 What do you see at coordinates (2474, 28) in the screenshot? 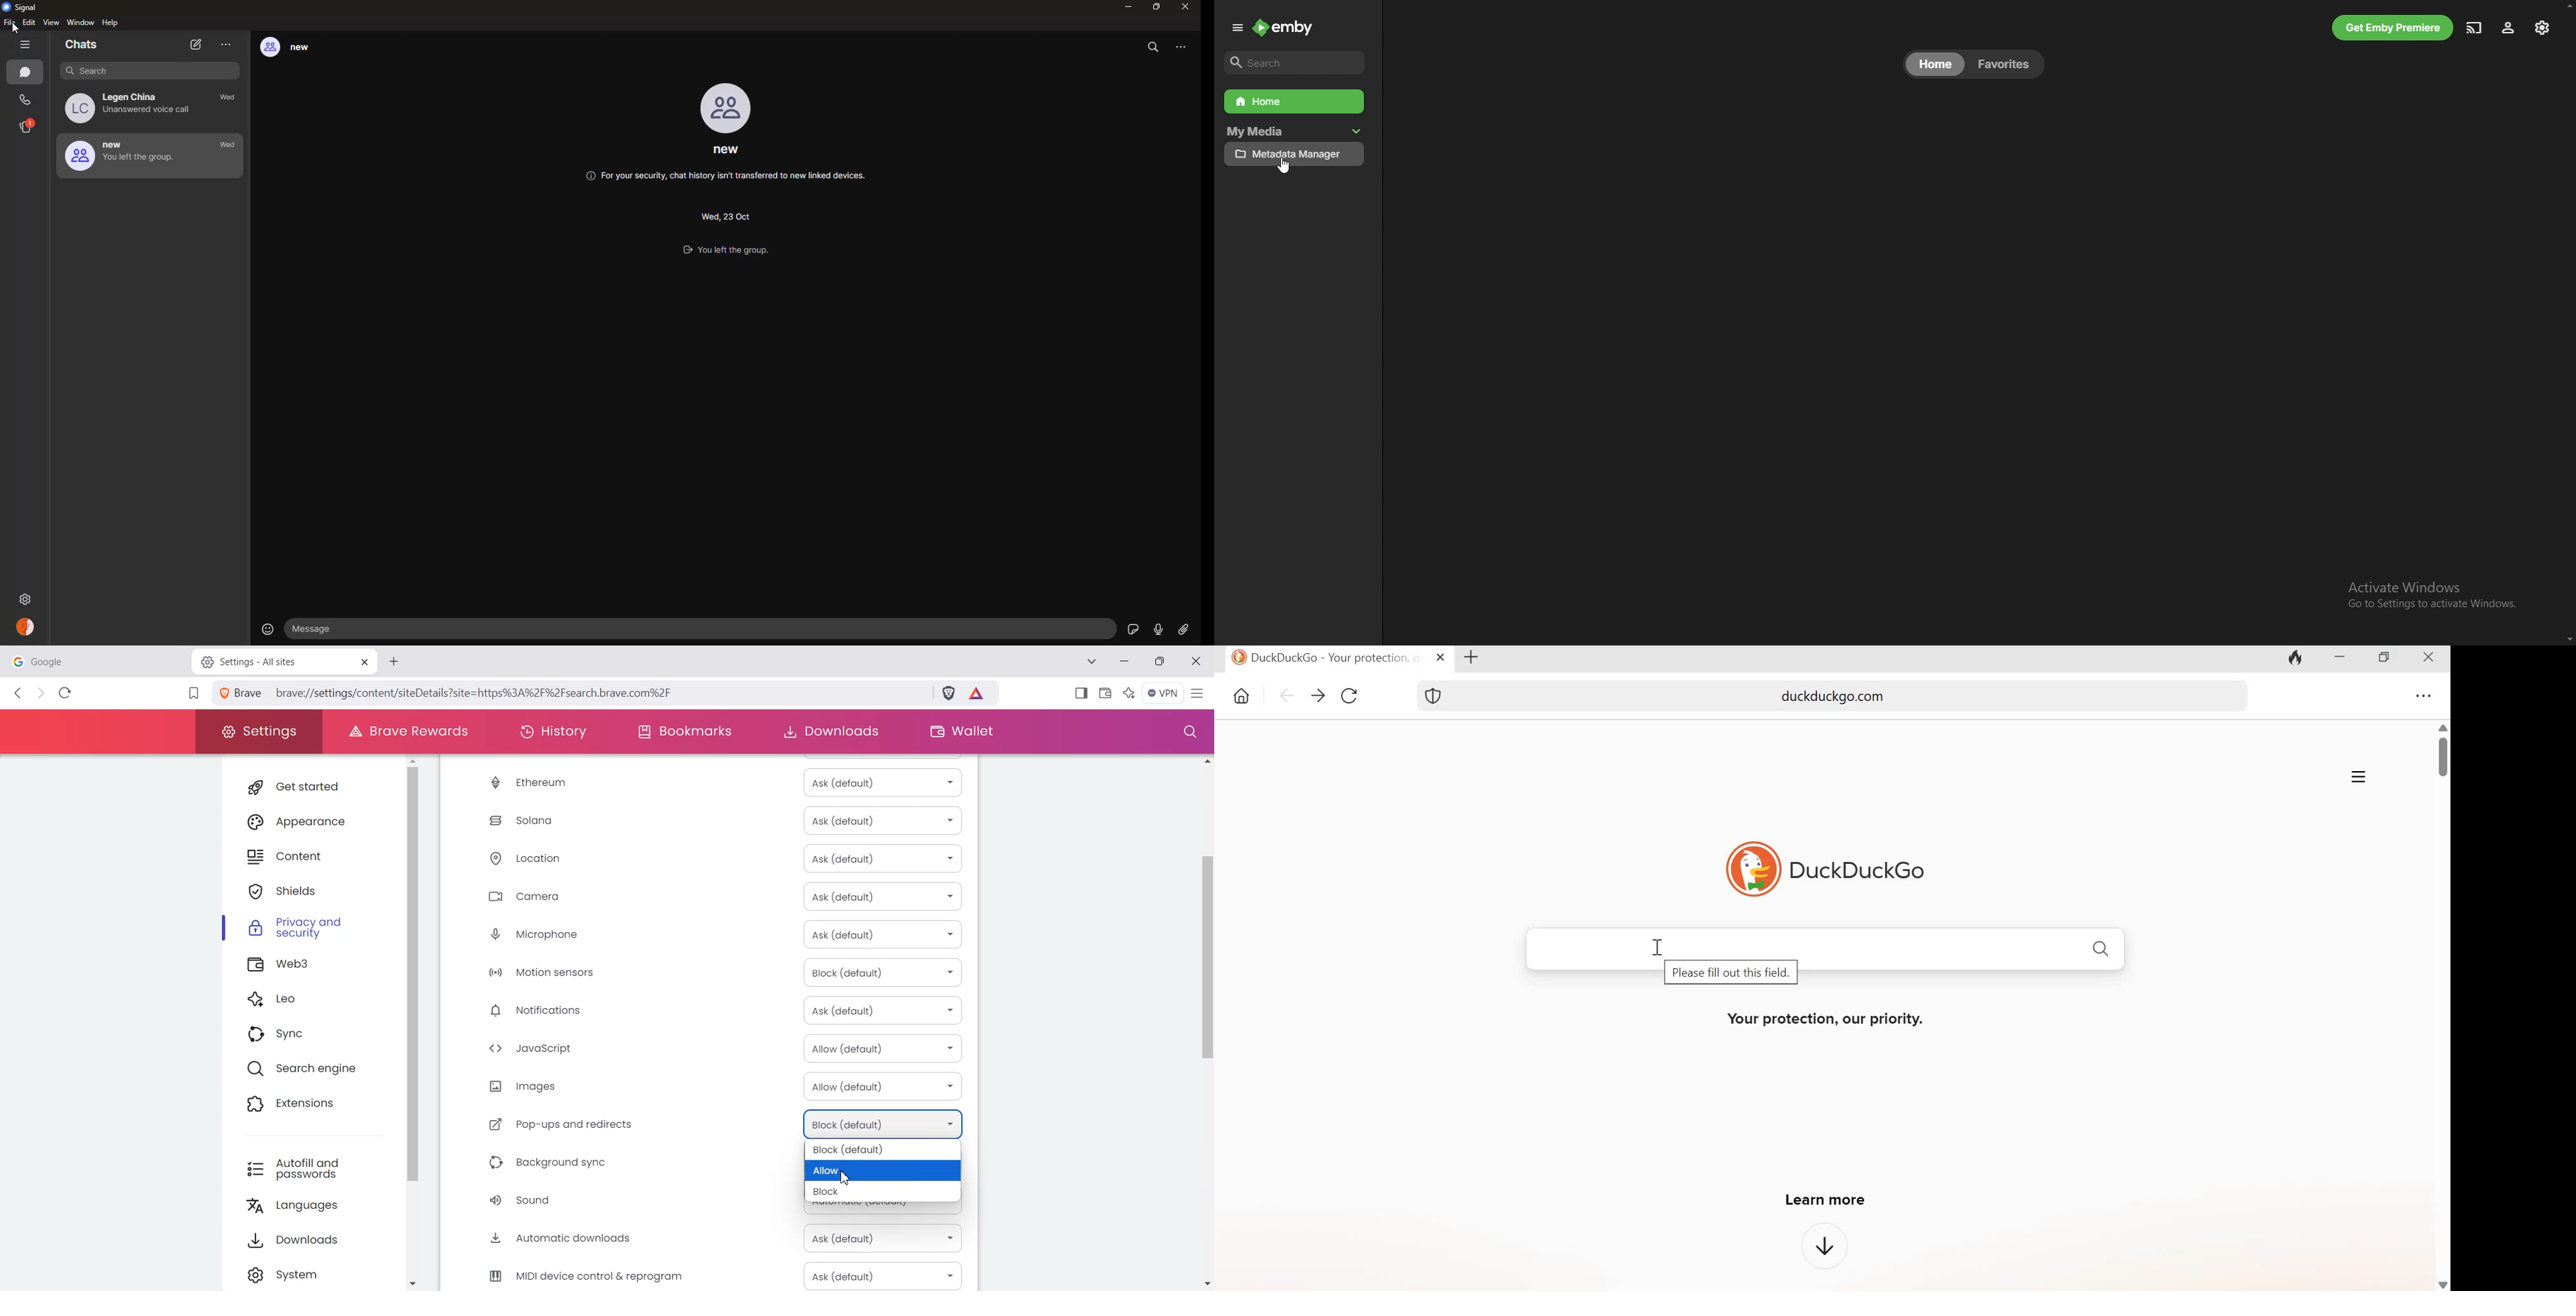
I see `cast` at bounding box center [2474, 28].